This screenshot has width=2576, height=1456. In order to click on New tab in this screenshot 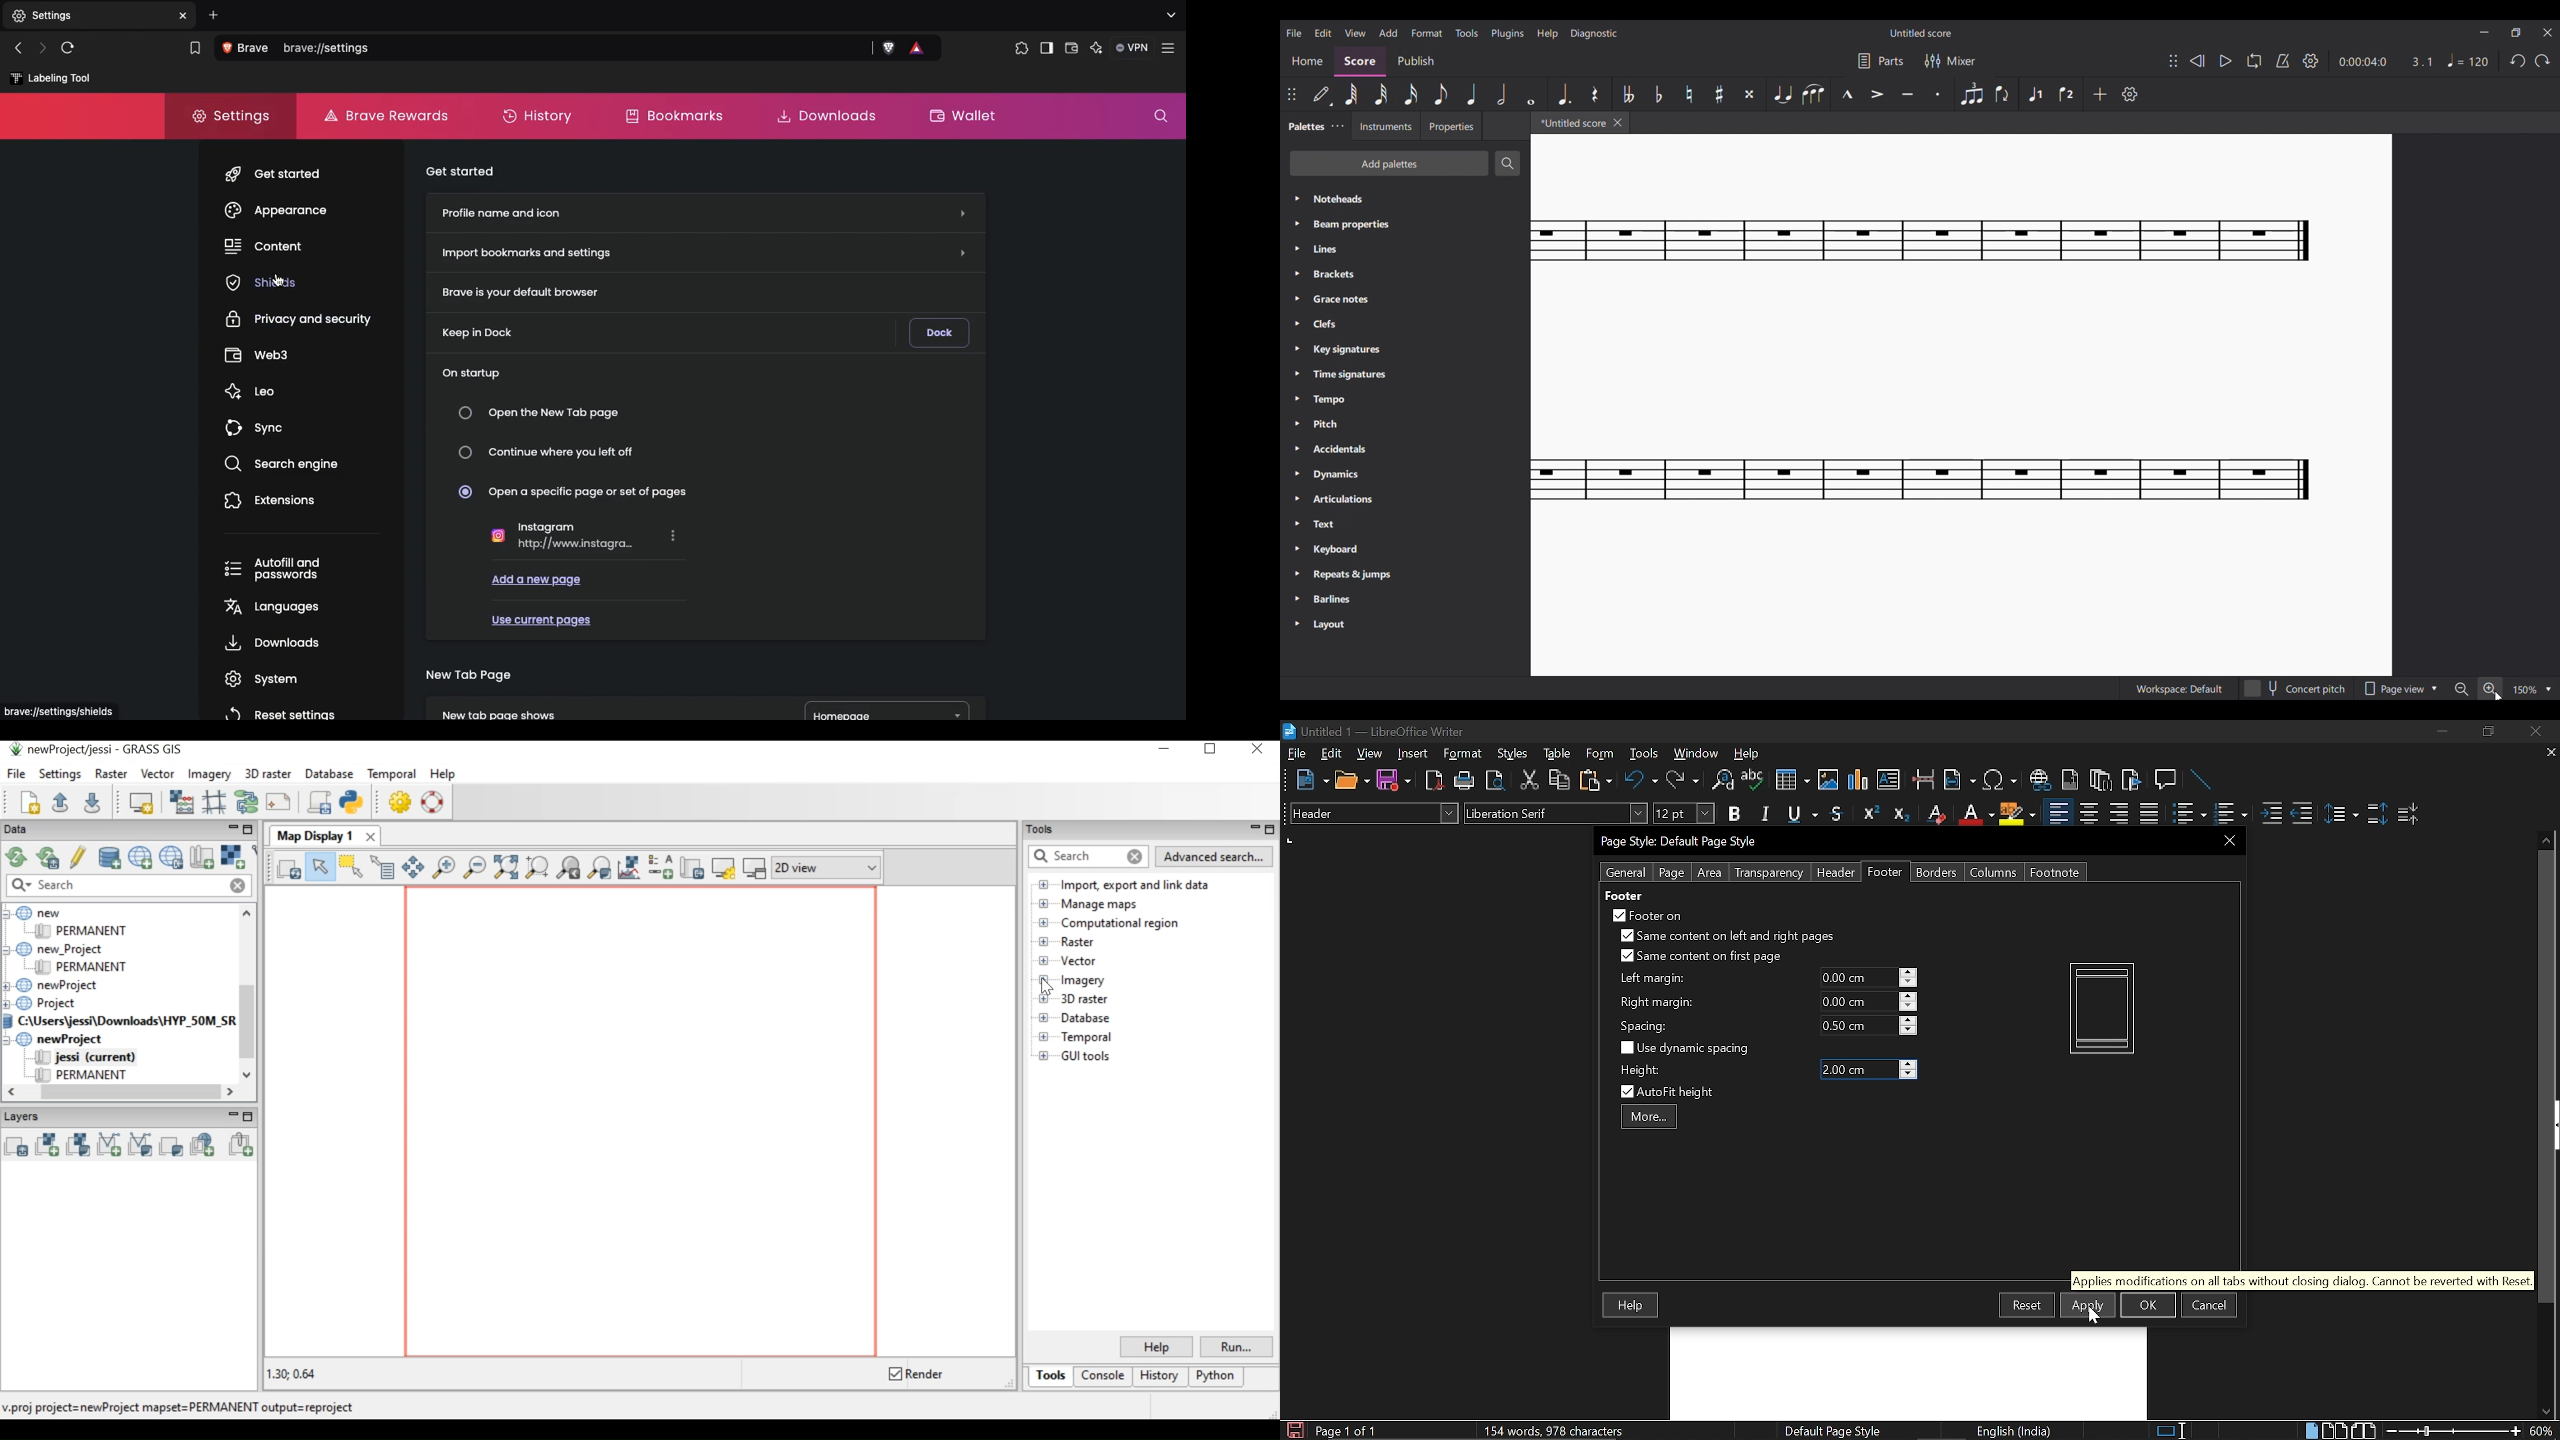, I will do `click(39, 17)`.